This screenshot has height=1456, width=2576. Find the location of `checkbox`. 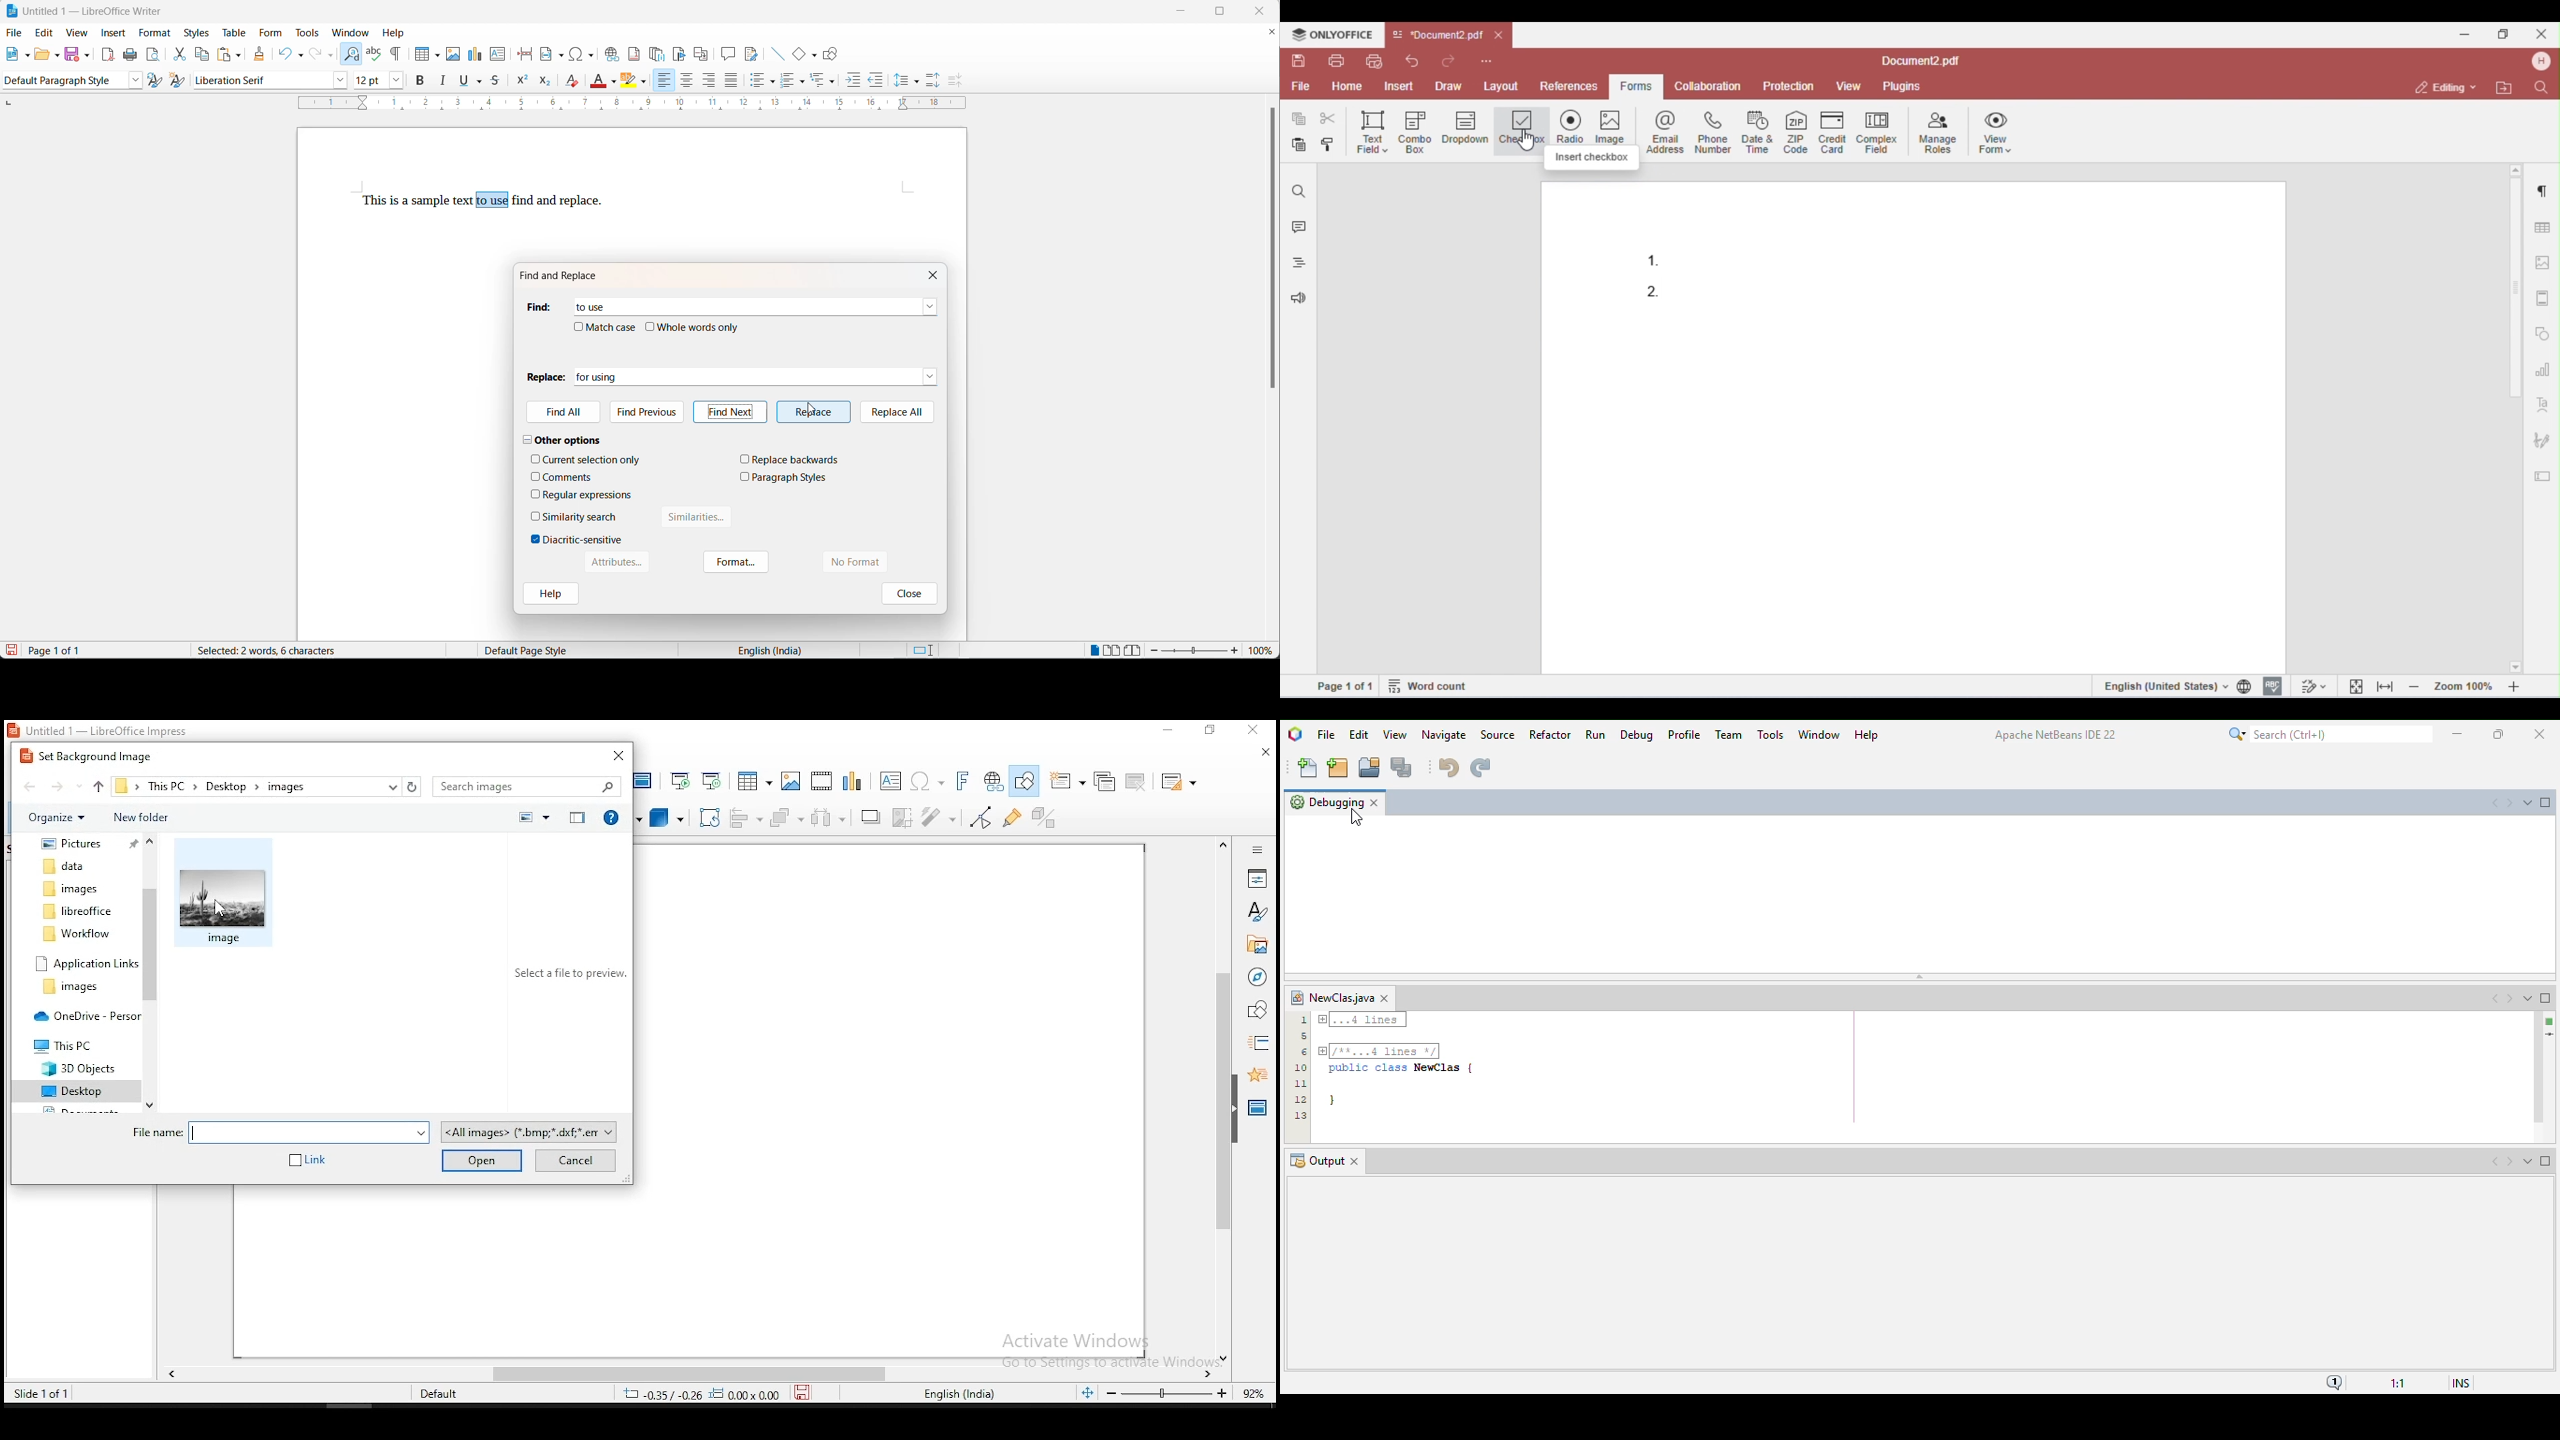

checkbox is located at coordinates (651, 327).